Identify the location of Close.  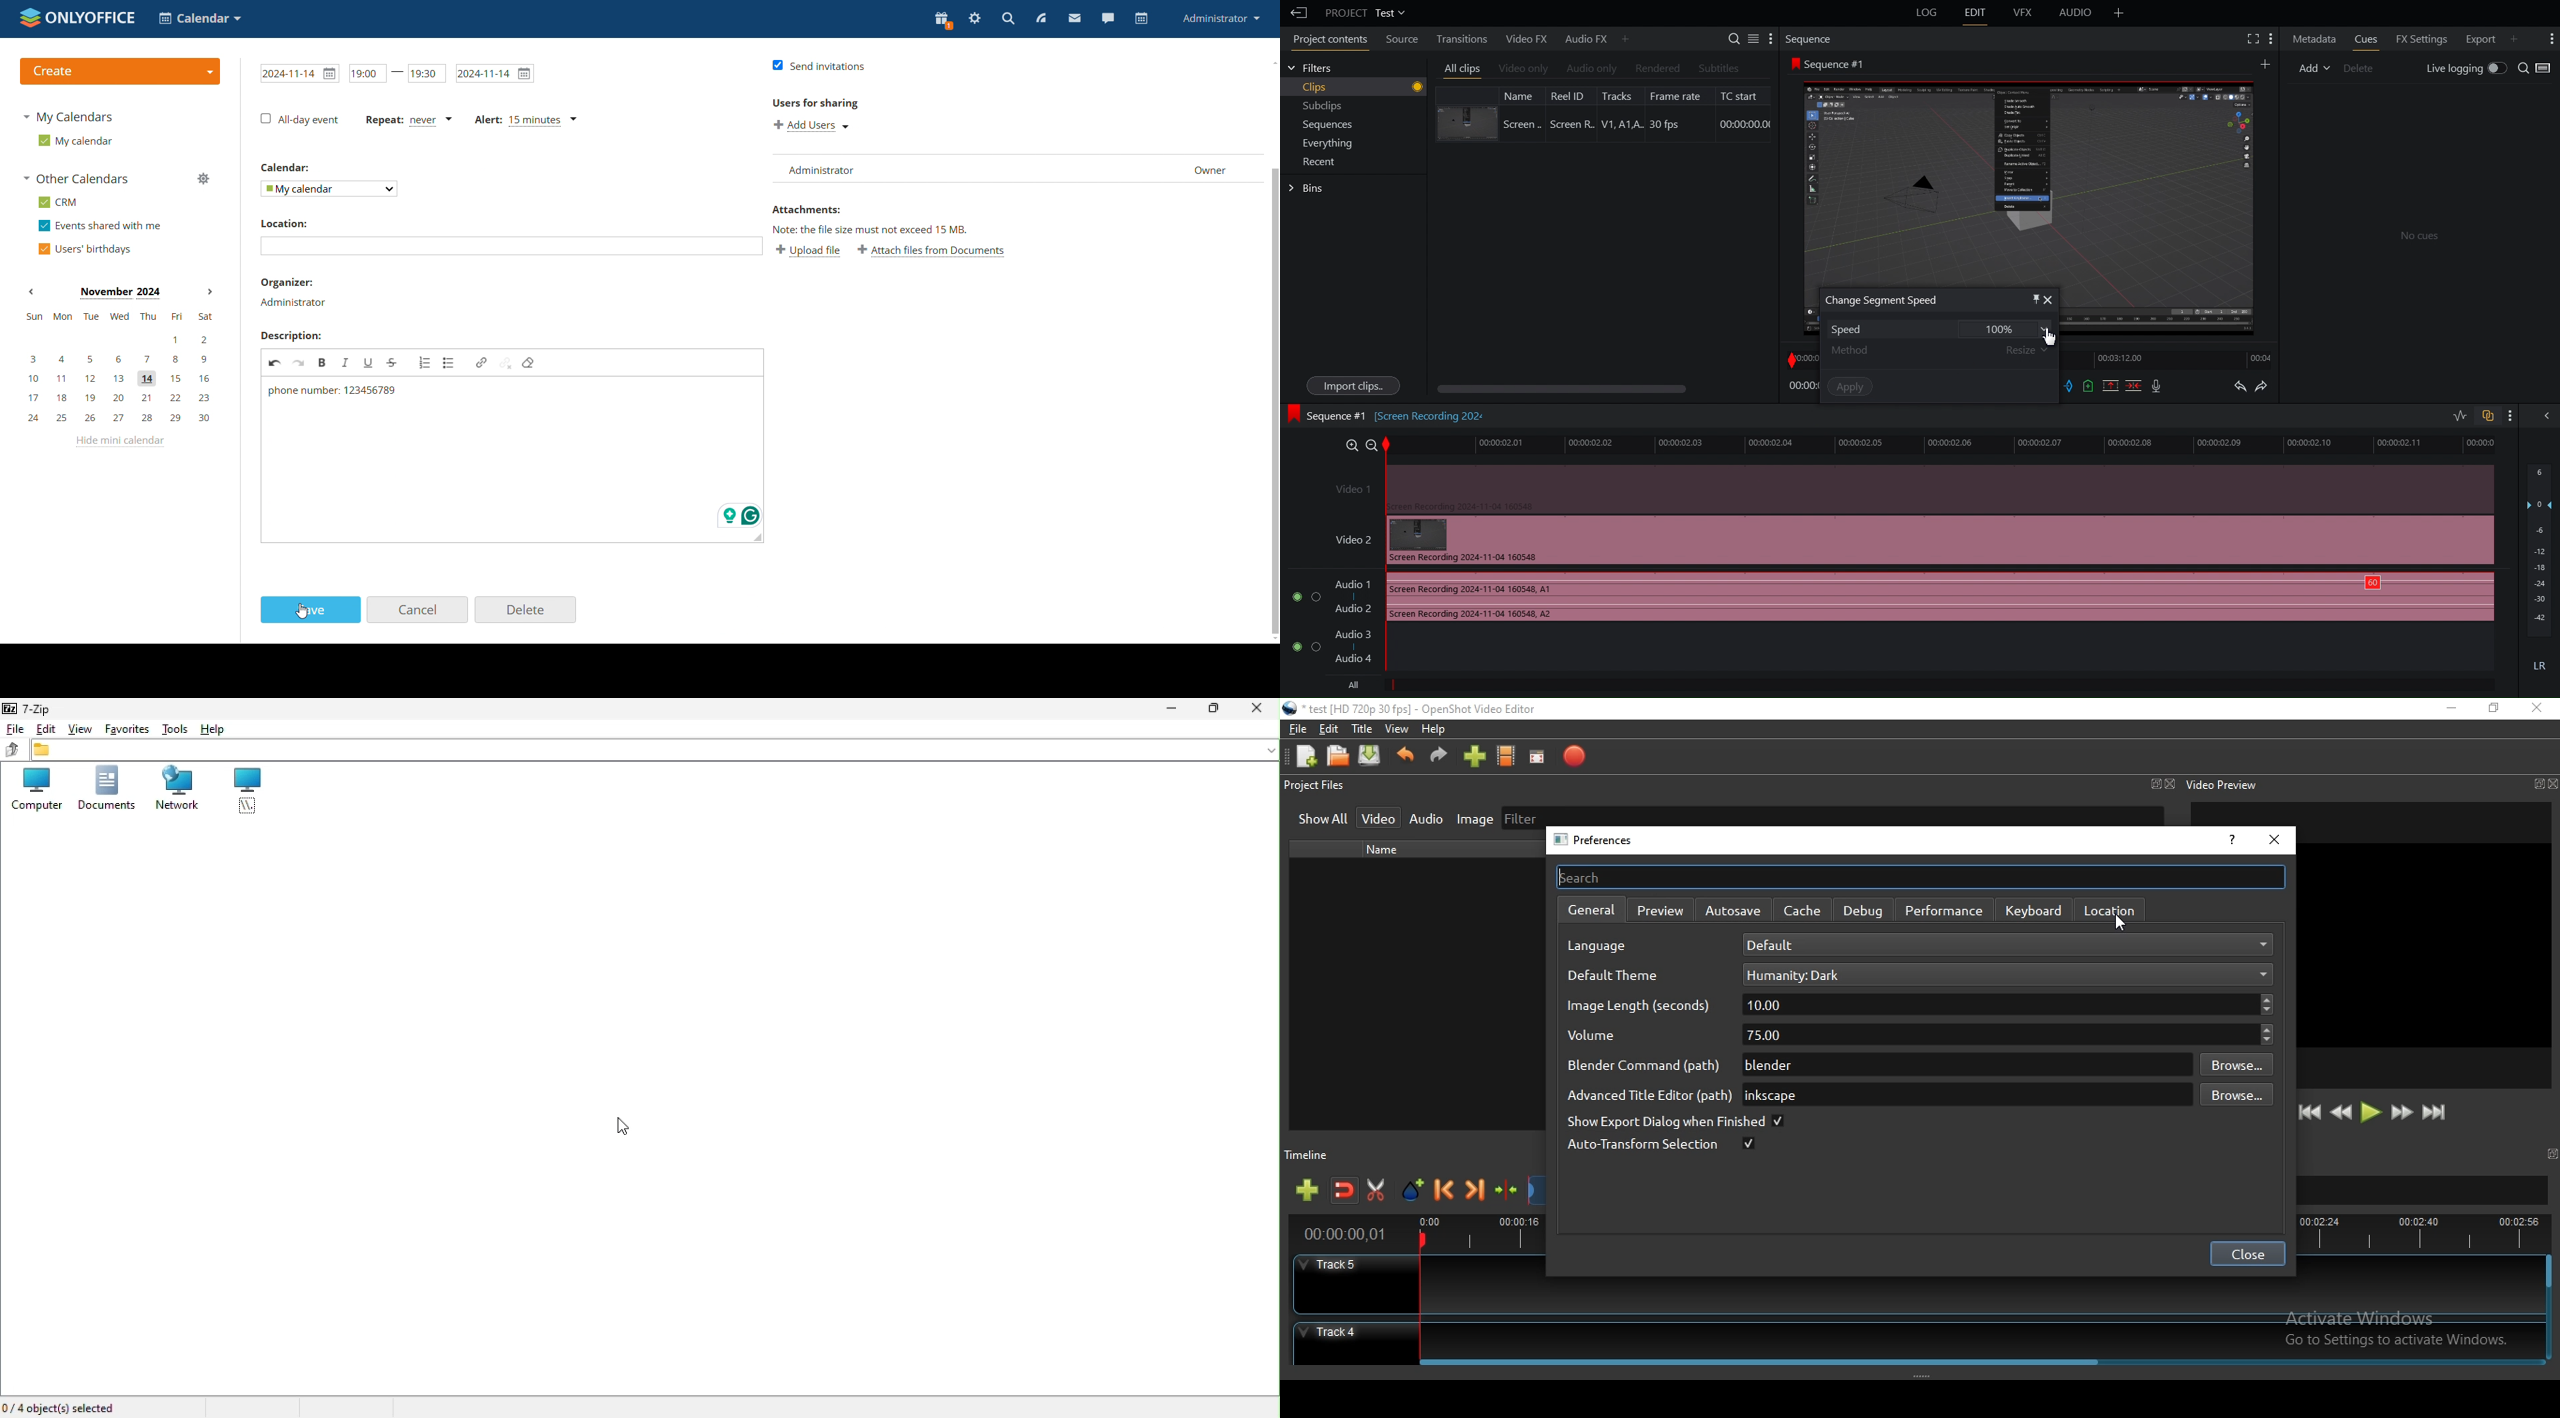
(1260, 708).